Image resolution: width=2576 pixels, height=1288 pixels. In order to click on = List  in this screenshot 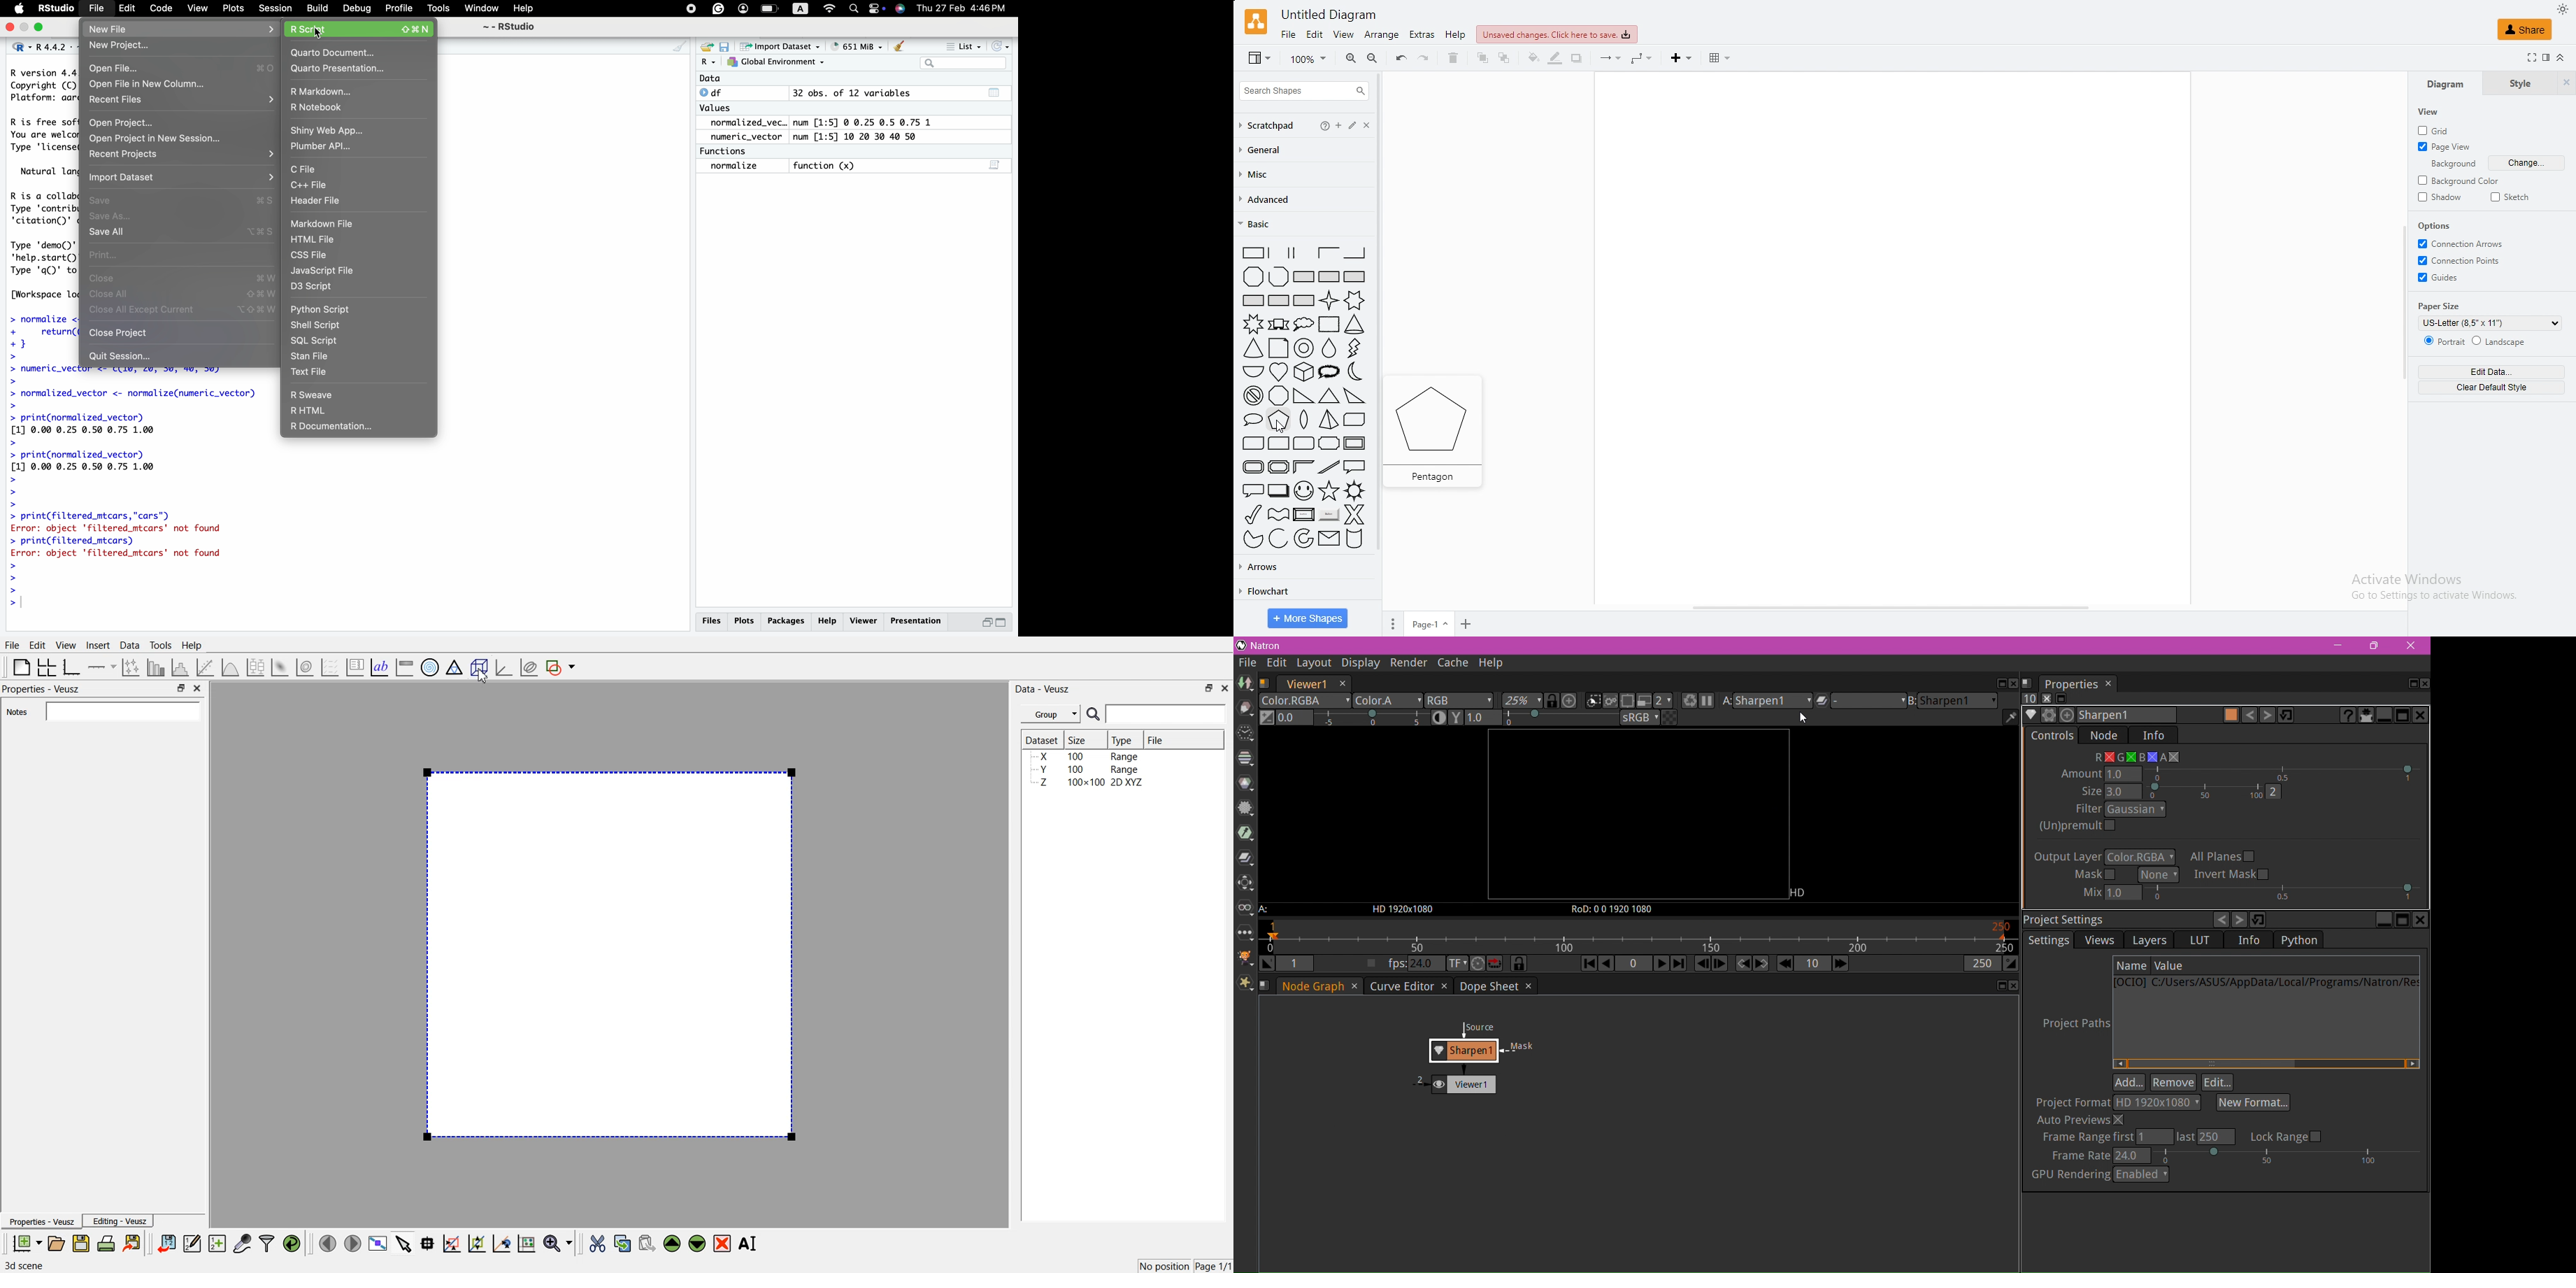, I will do `click(959, 44)`.